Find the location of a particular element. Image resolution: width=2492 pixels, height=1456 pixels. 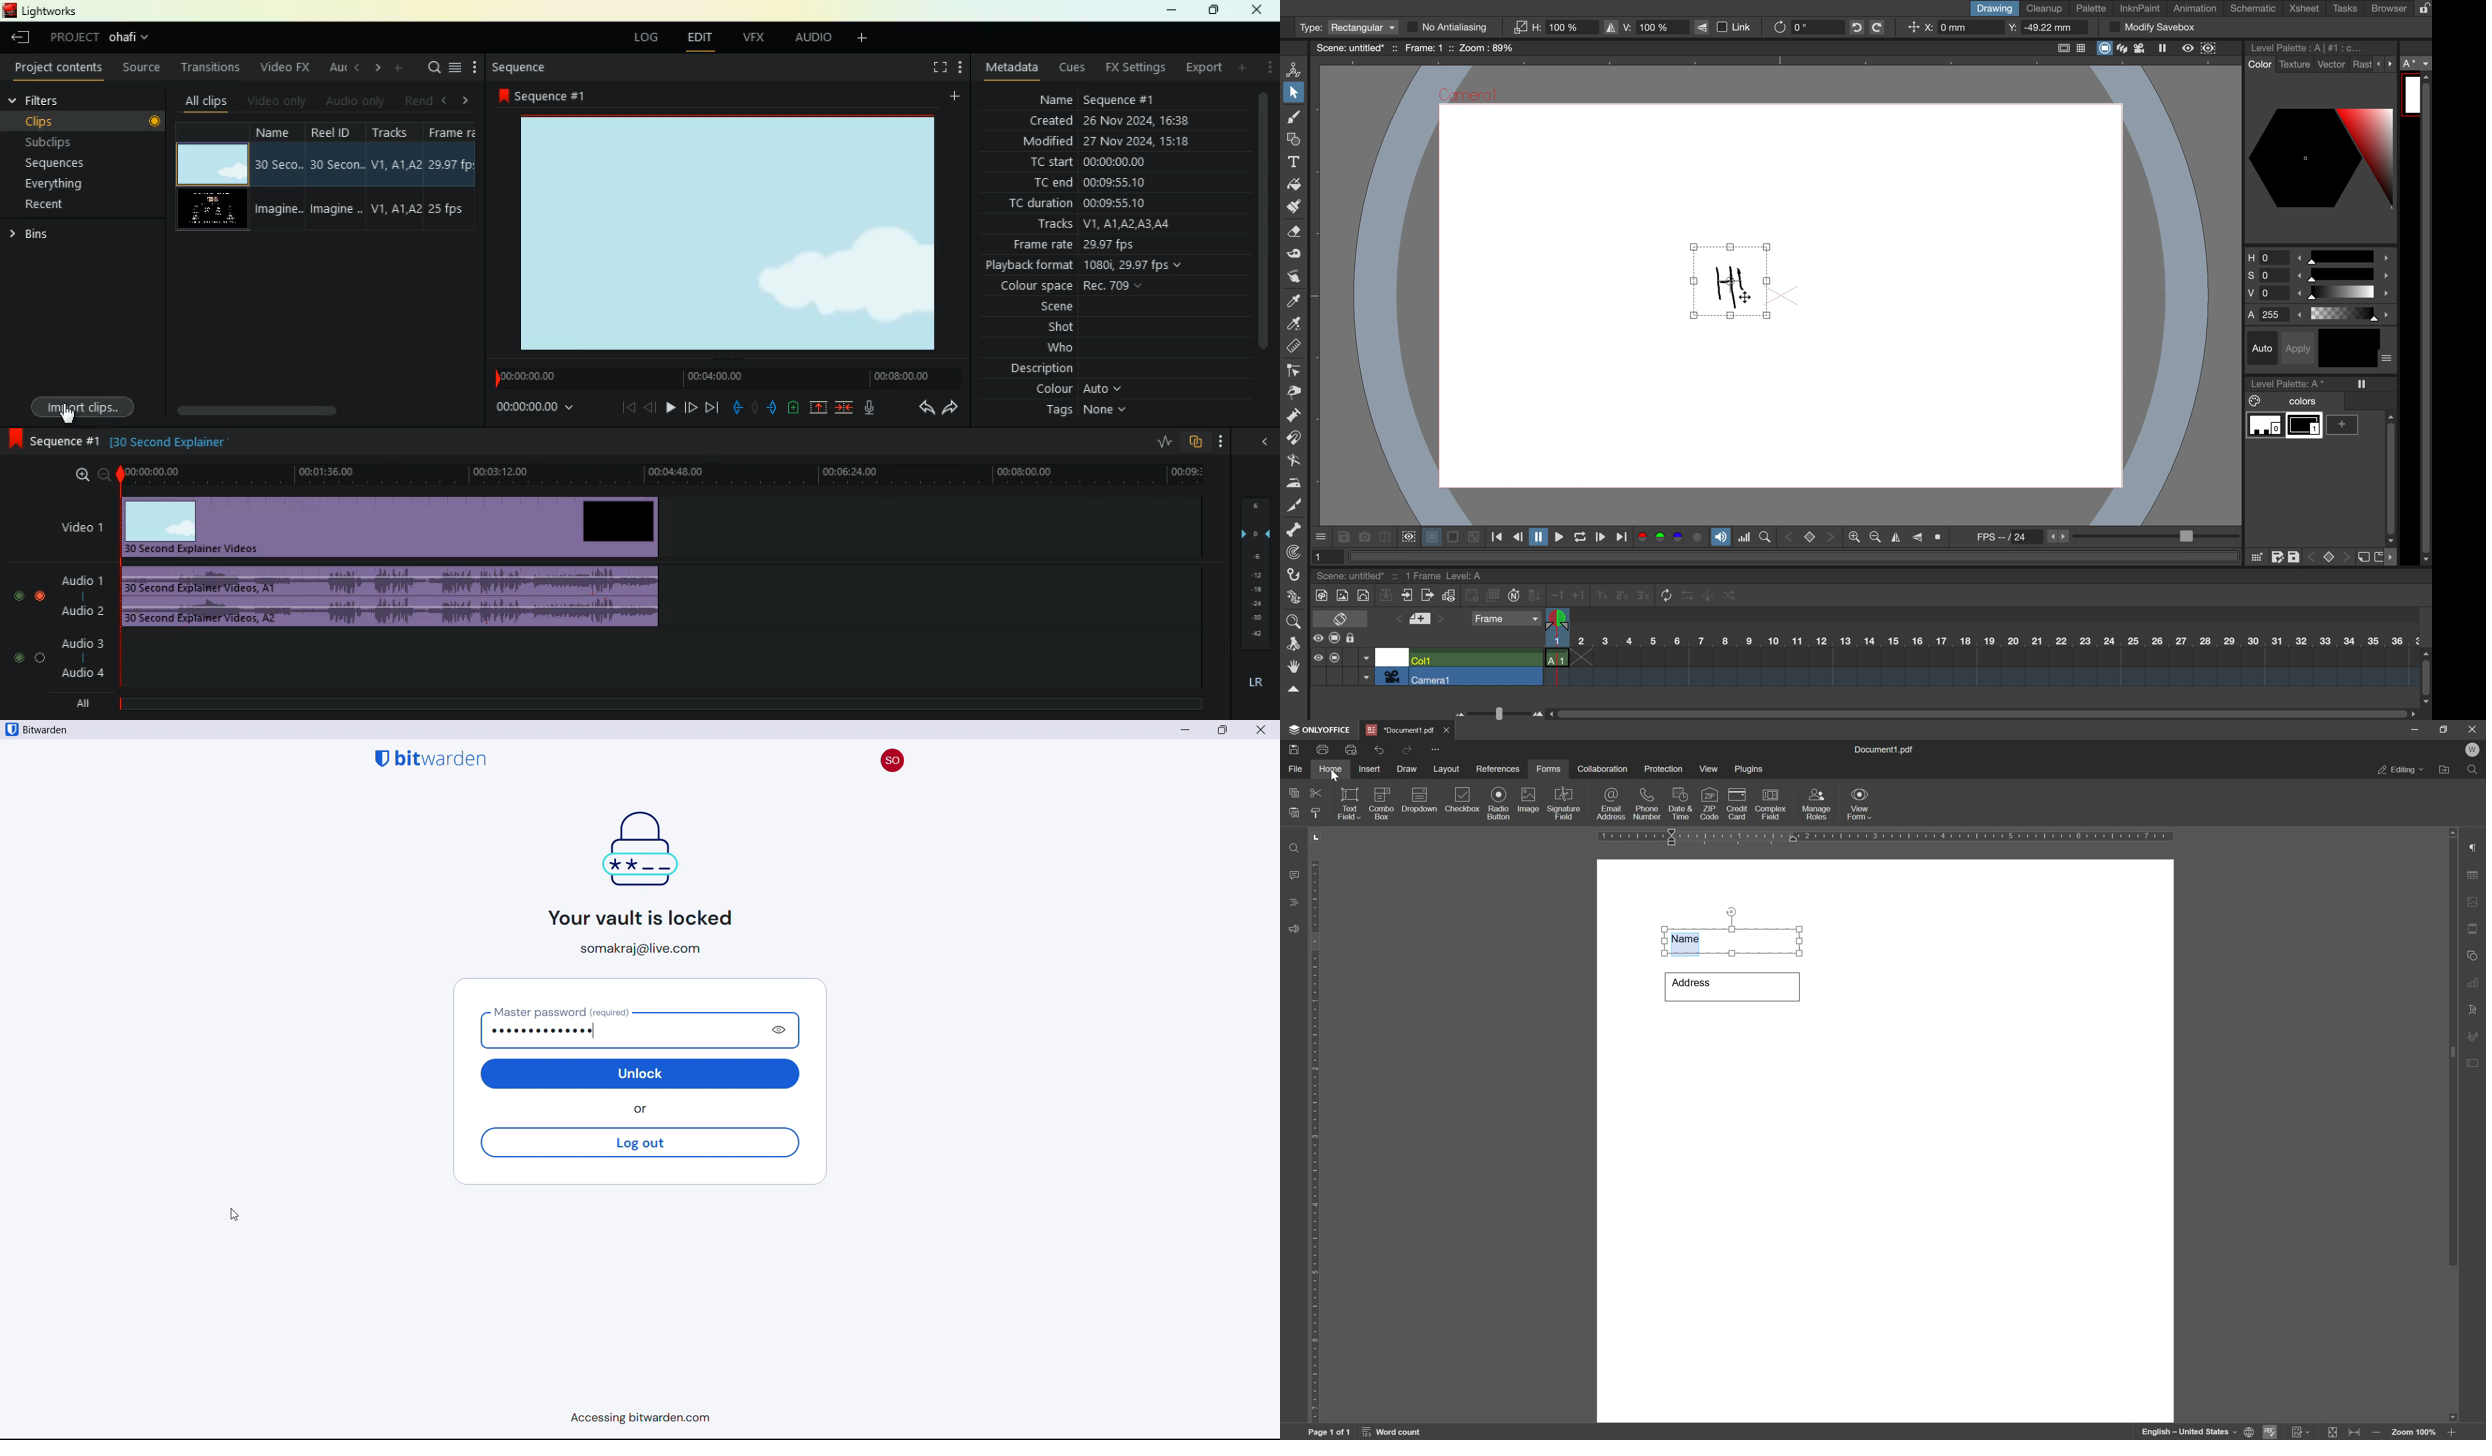

modified is located at coordinates (1102, 142).